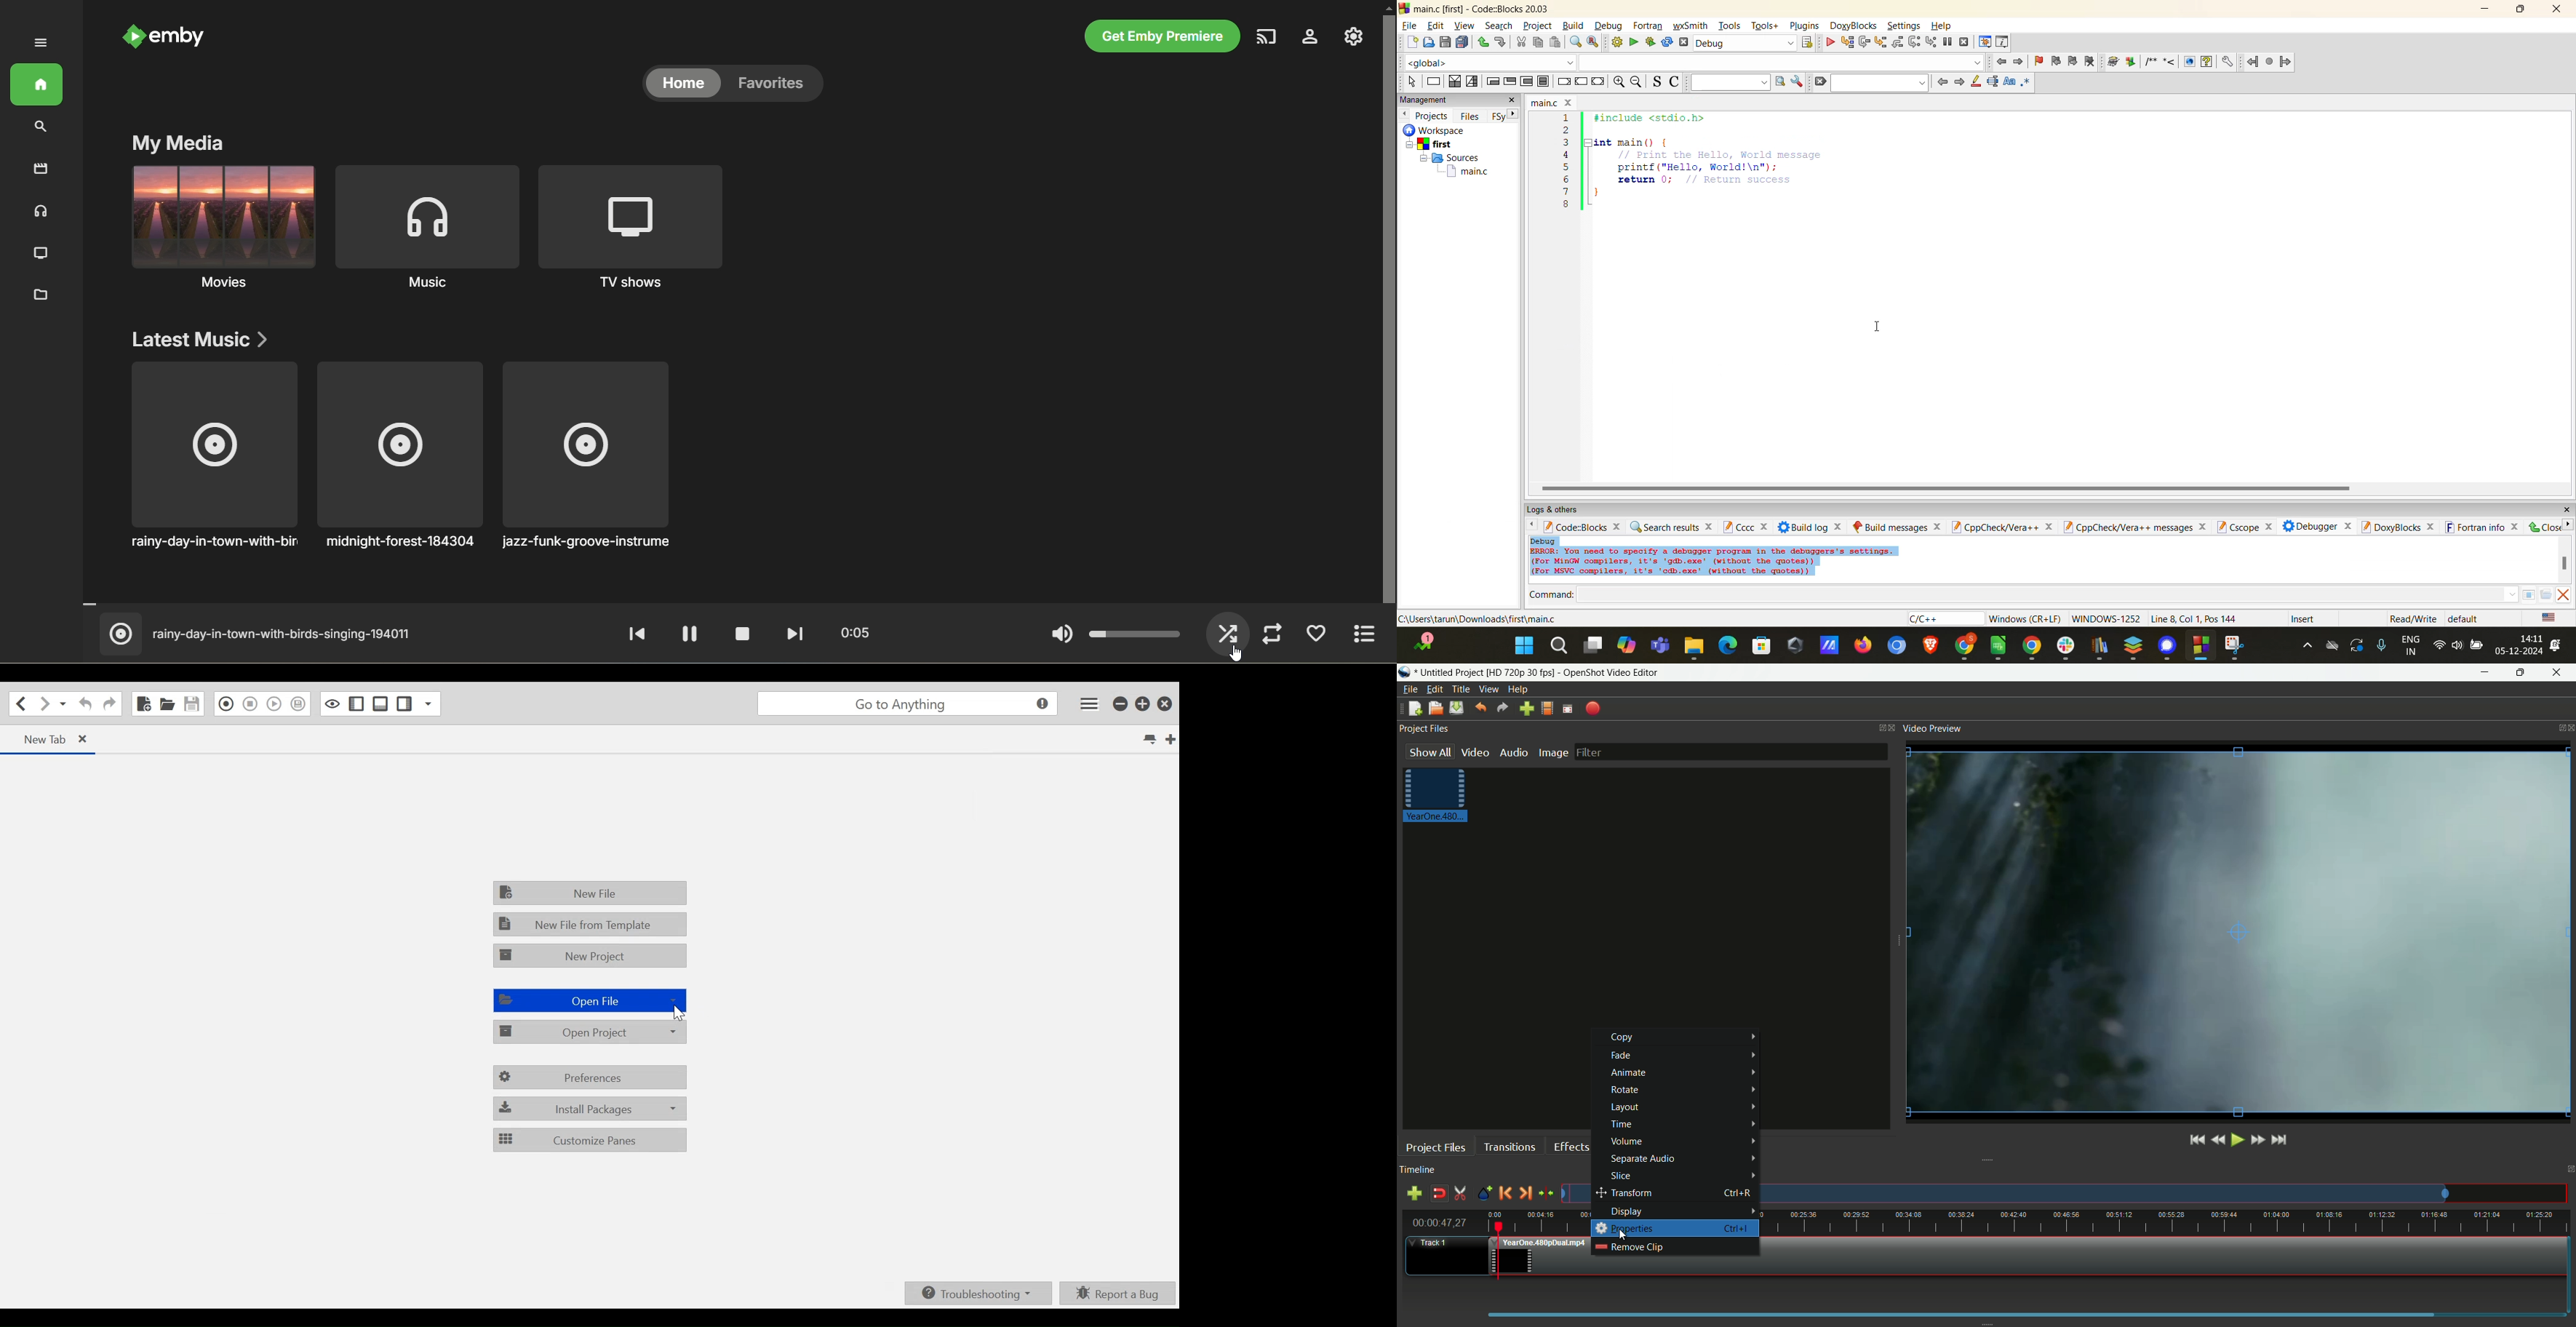 This screenshot has width=2576, height=1344. Describe the element at coordinates (1715, 159) in the screenshot. I see `code` at that location.